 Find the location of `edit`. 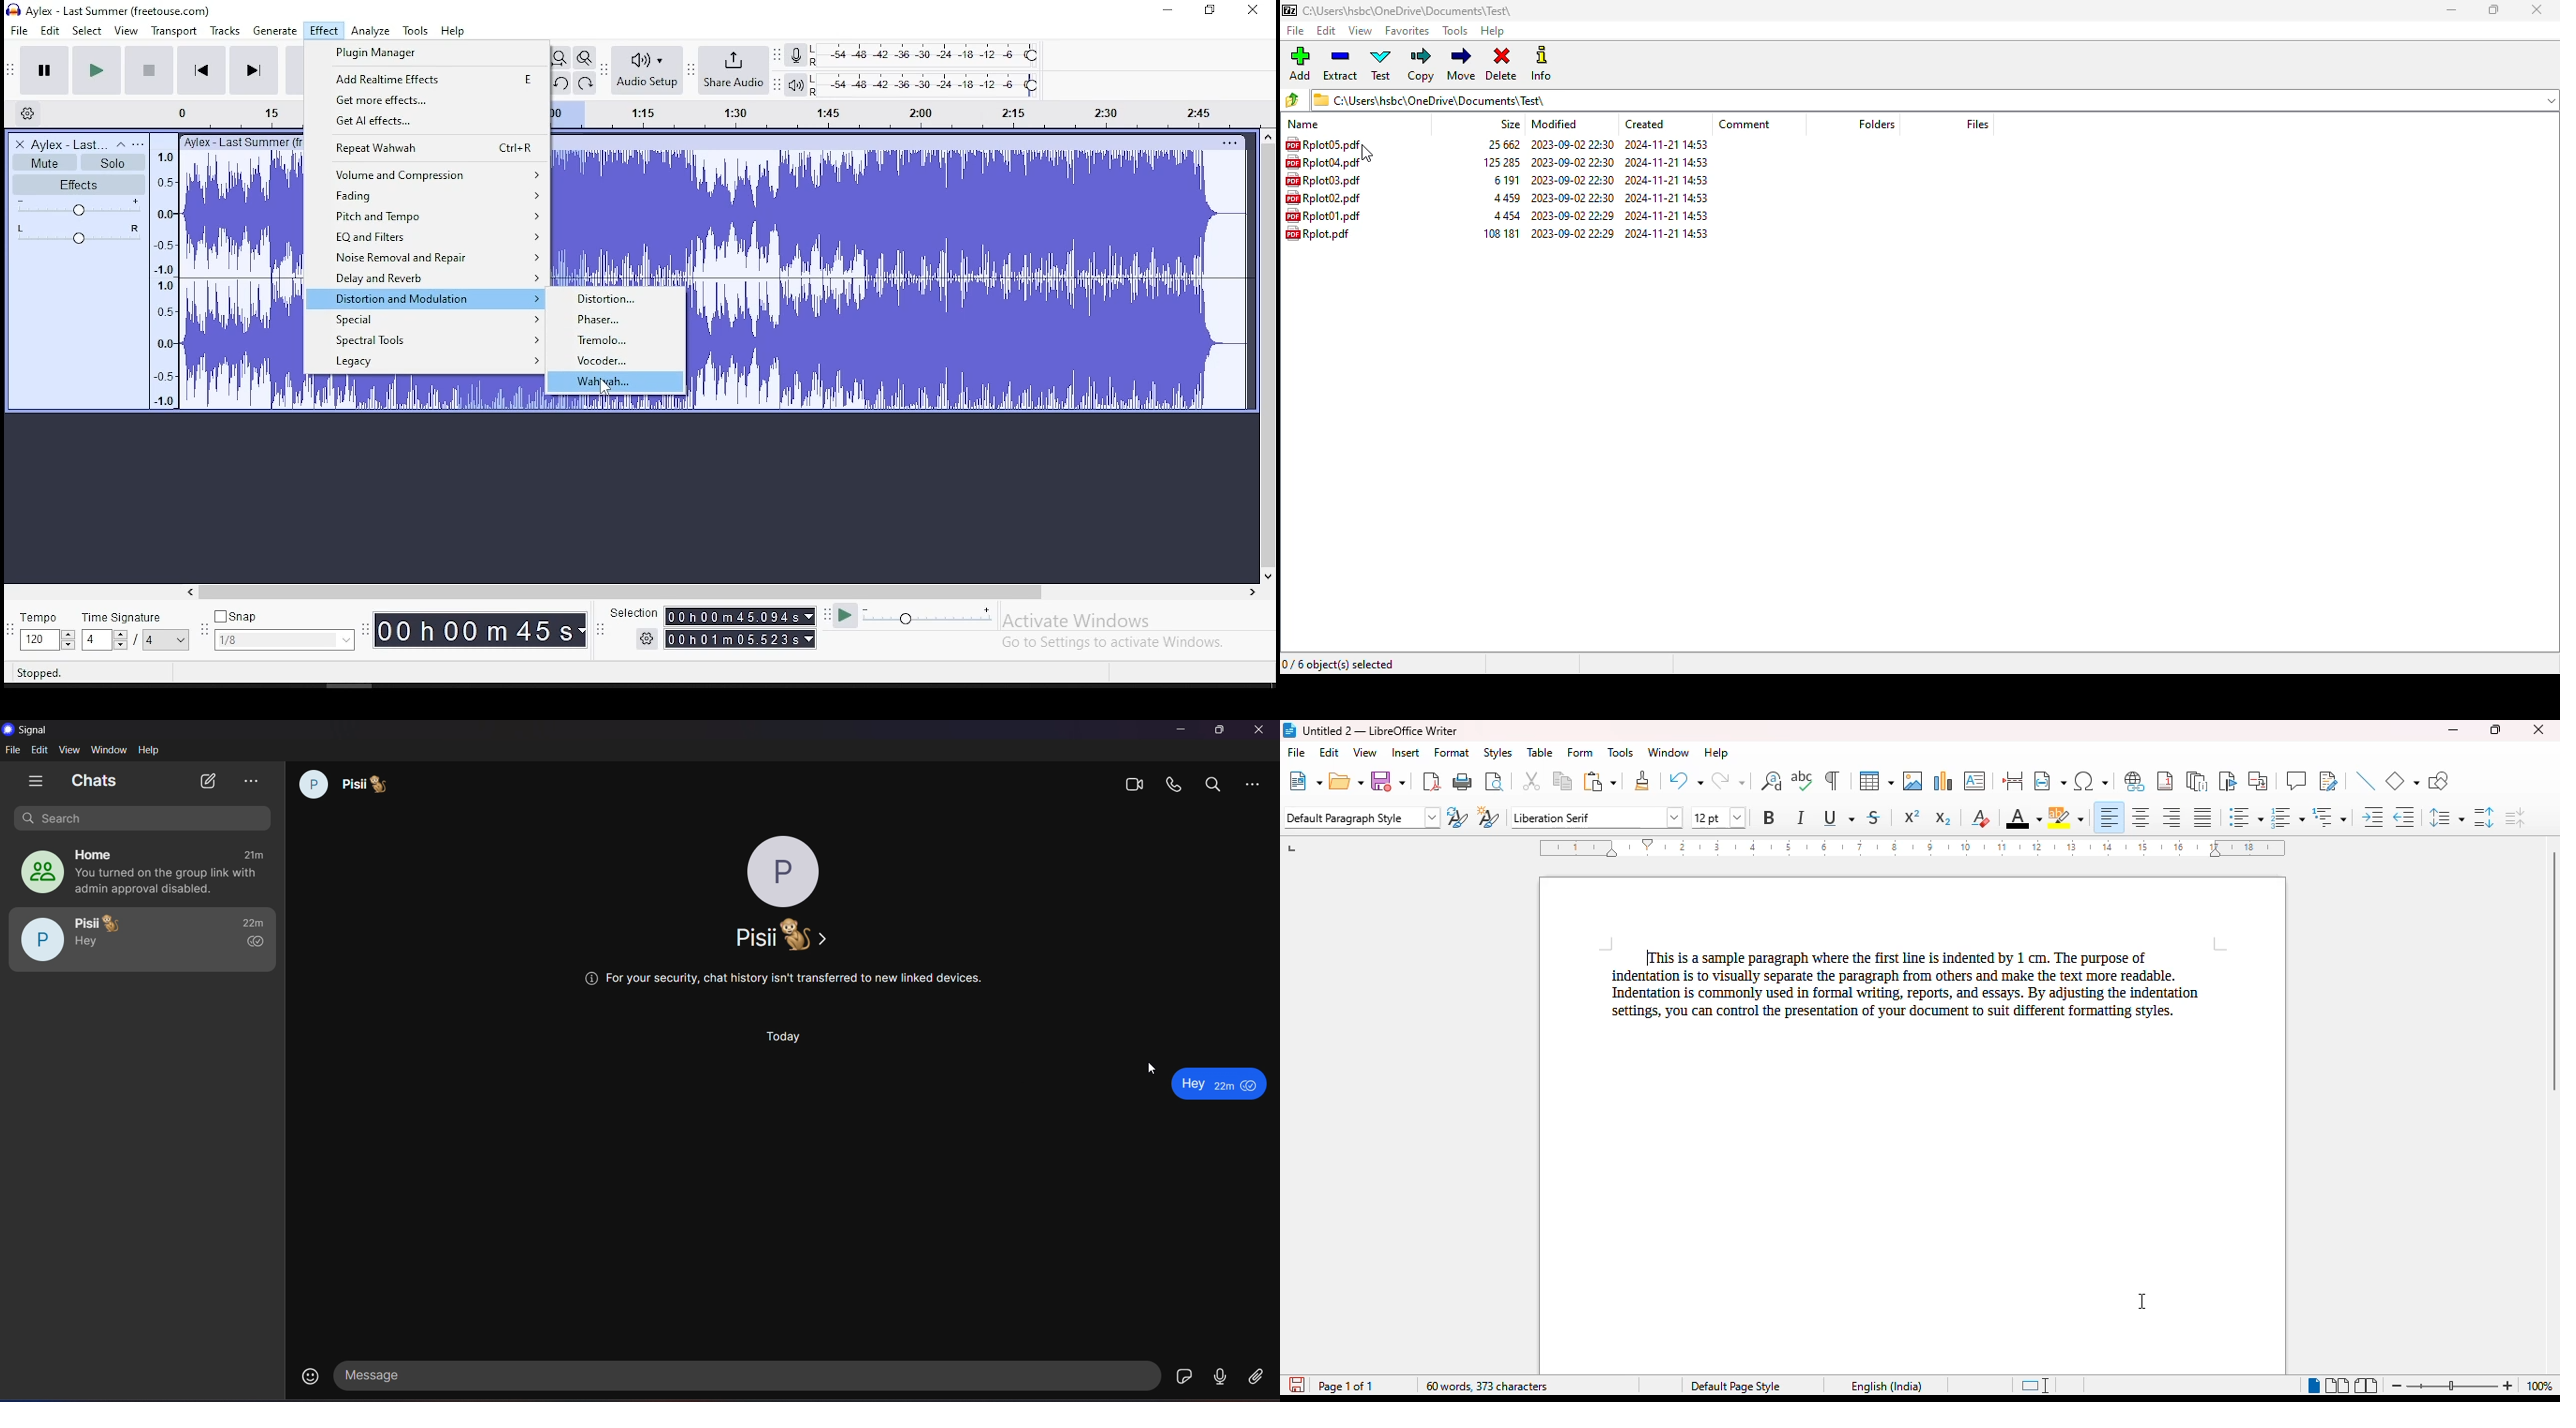

edit is located at coordinates (39, 751).